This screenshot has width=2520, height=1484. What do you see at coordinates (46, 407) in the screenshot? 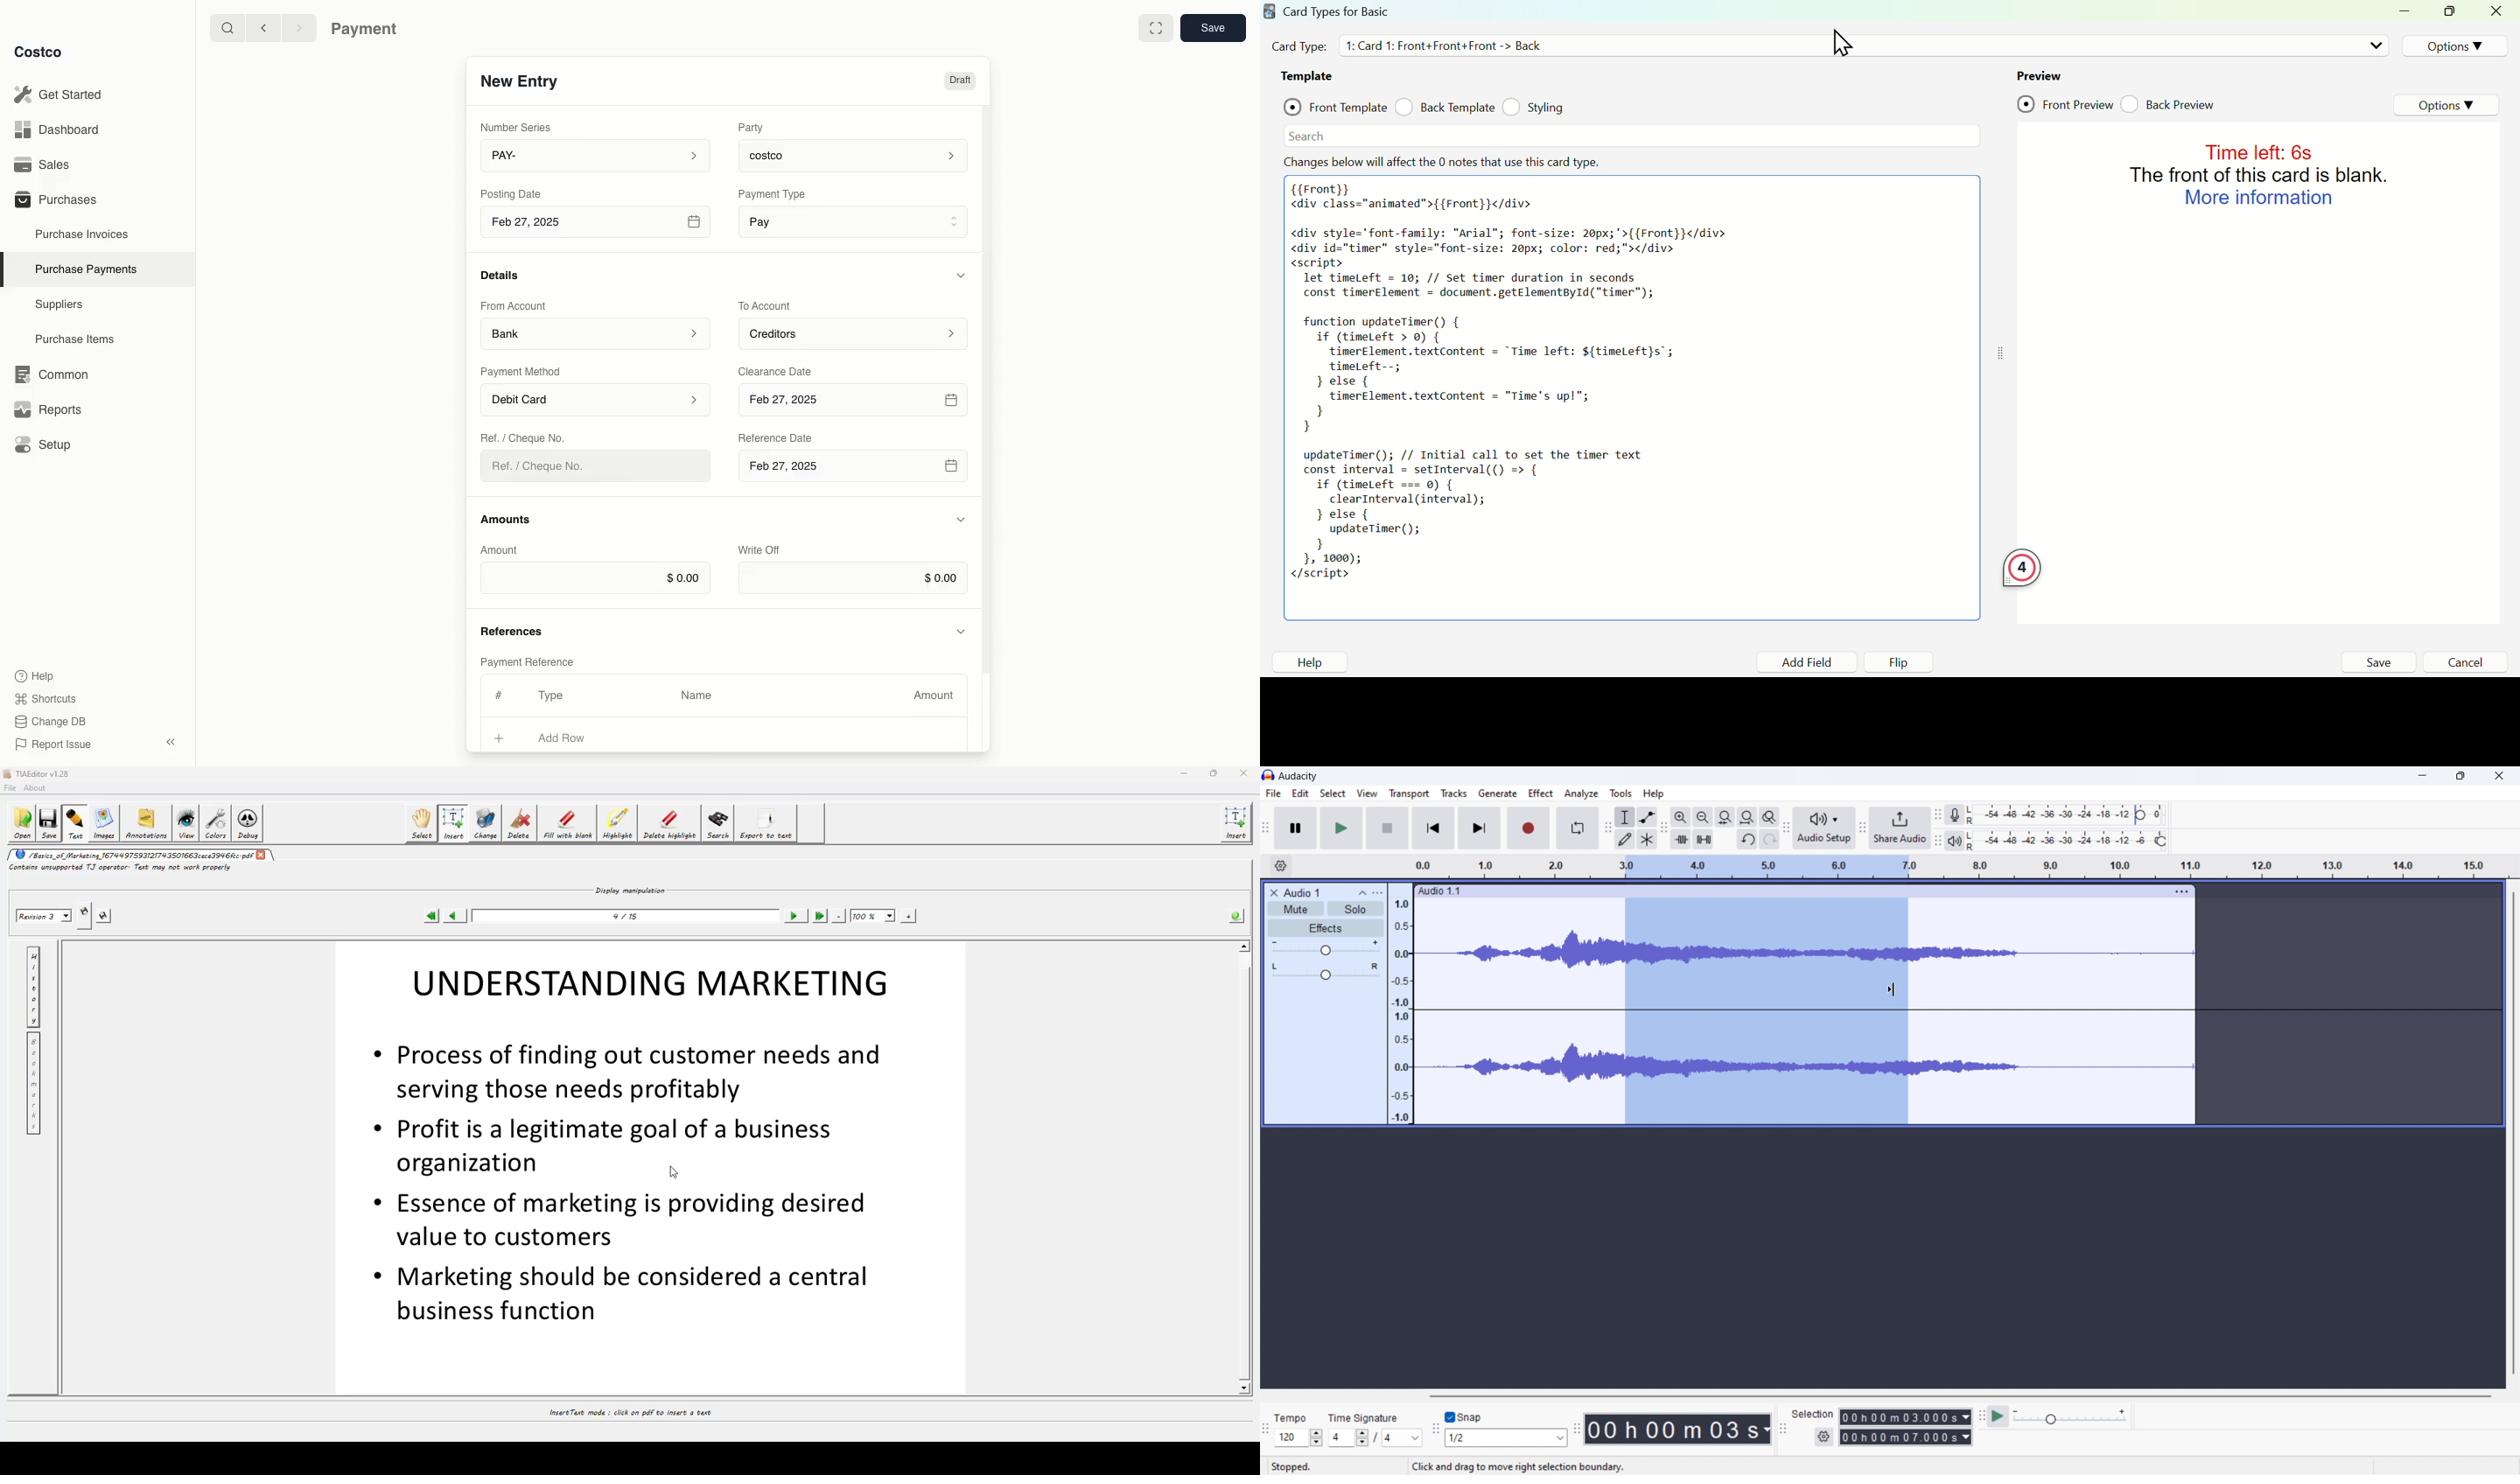
I see `Reports` at bounding box center [46, 407].